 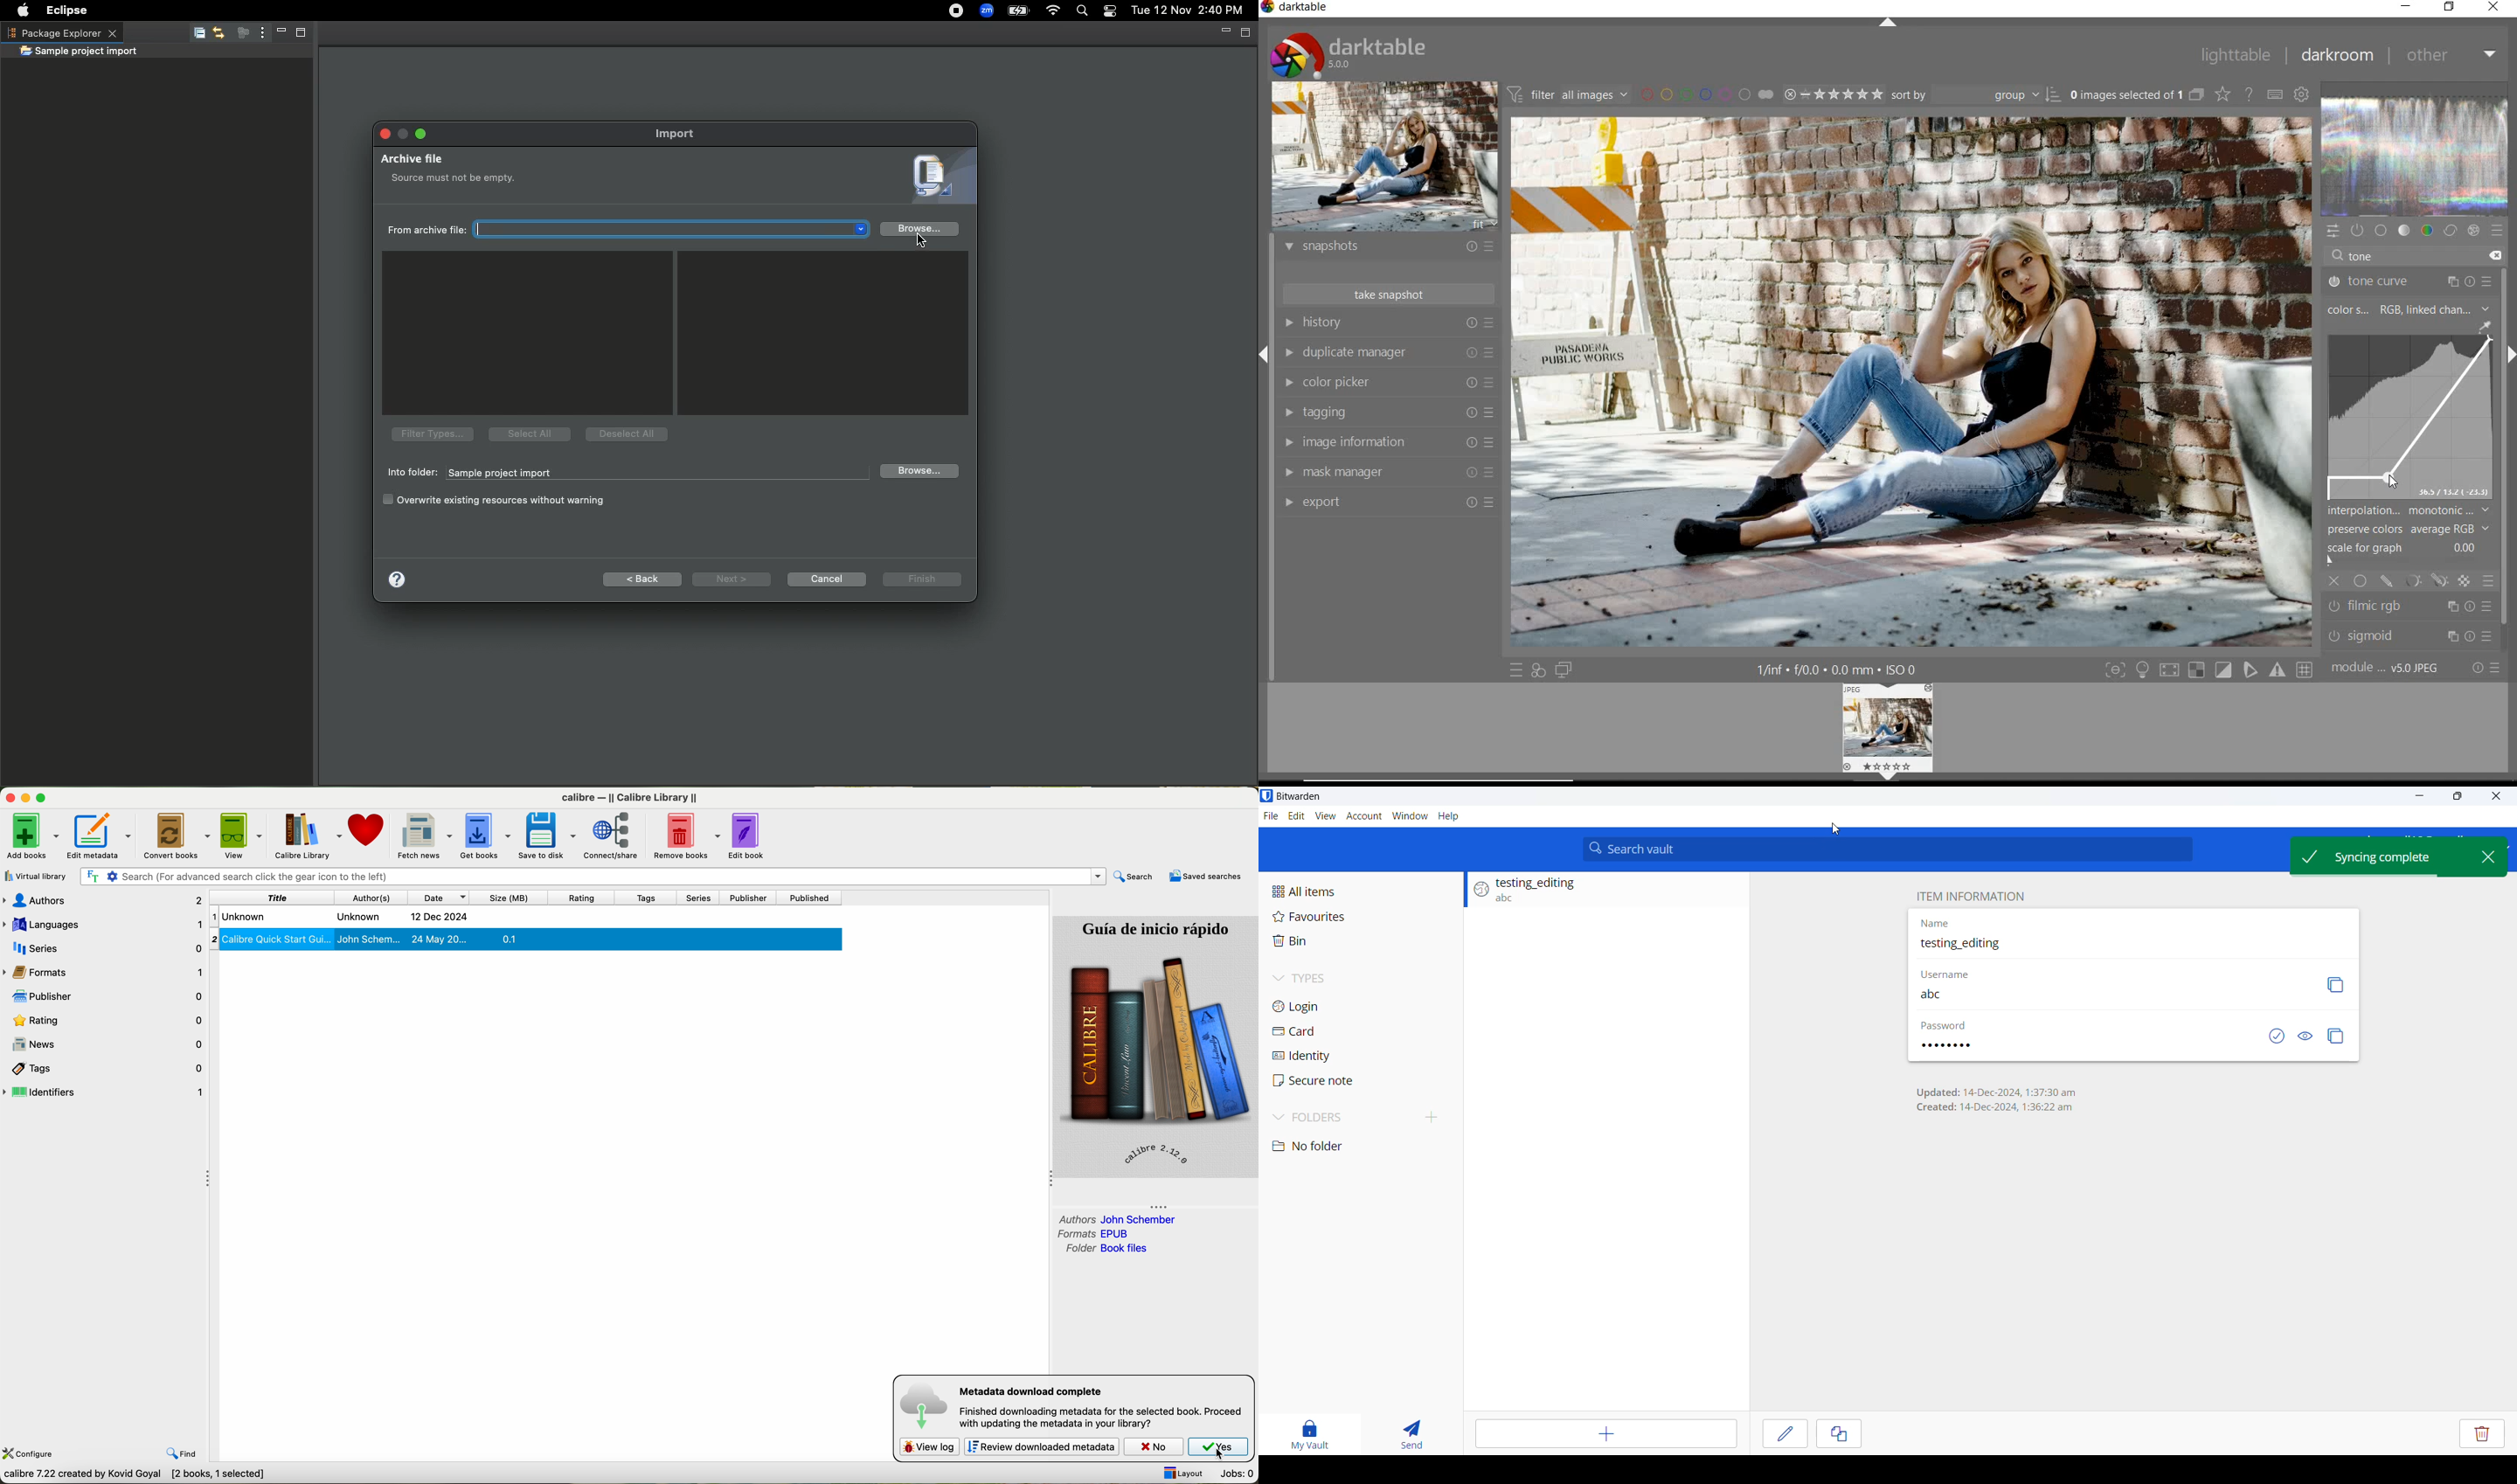 What do you see at coordinates (2384, 669) in the screenshot?
I see `module` at bounding box center [2384, 669].